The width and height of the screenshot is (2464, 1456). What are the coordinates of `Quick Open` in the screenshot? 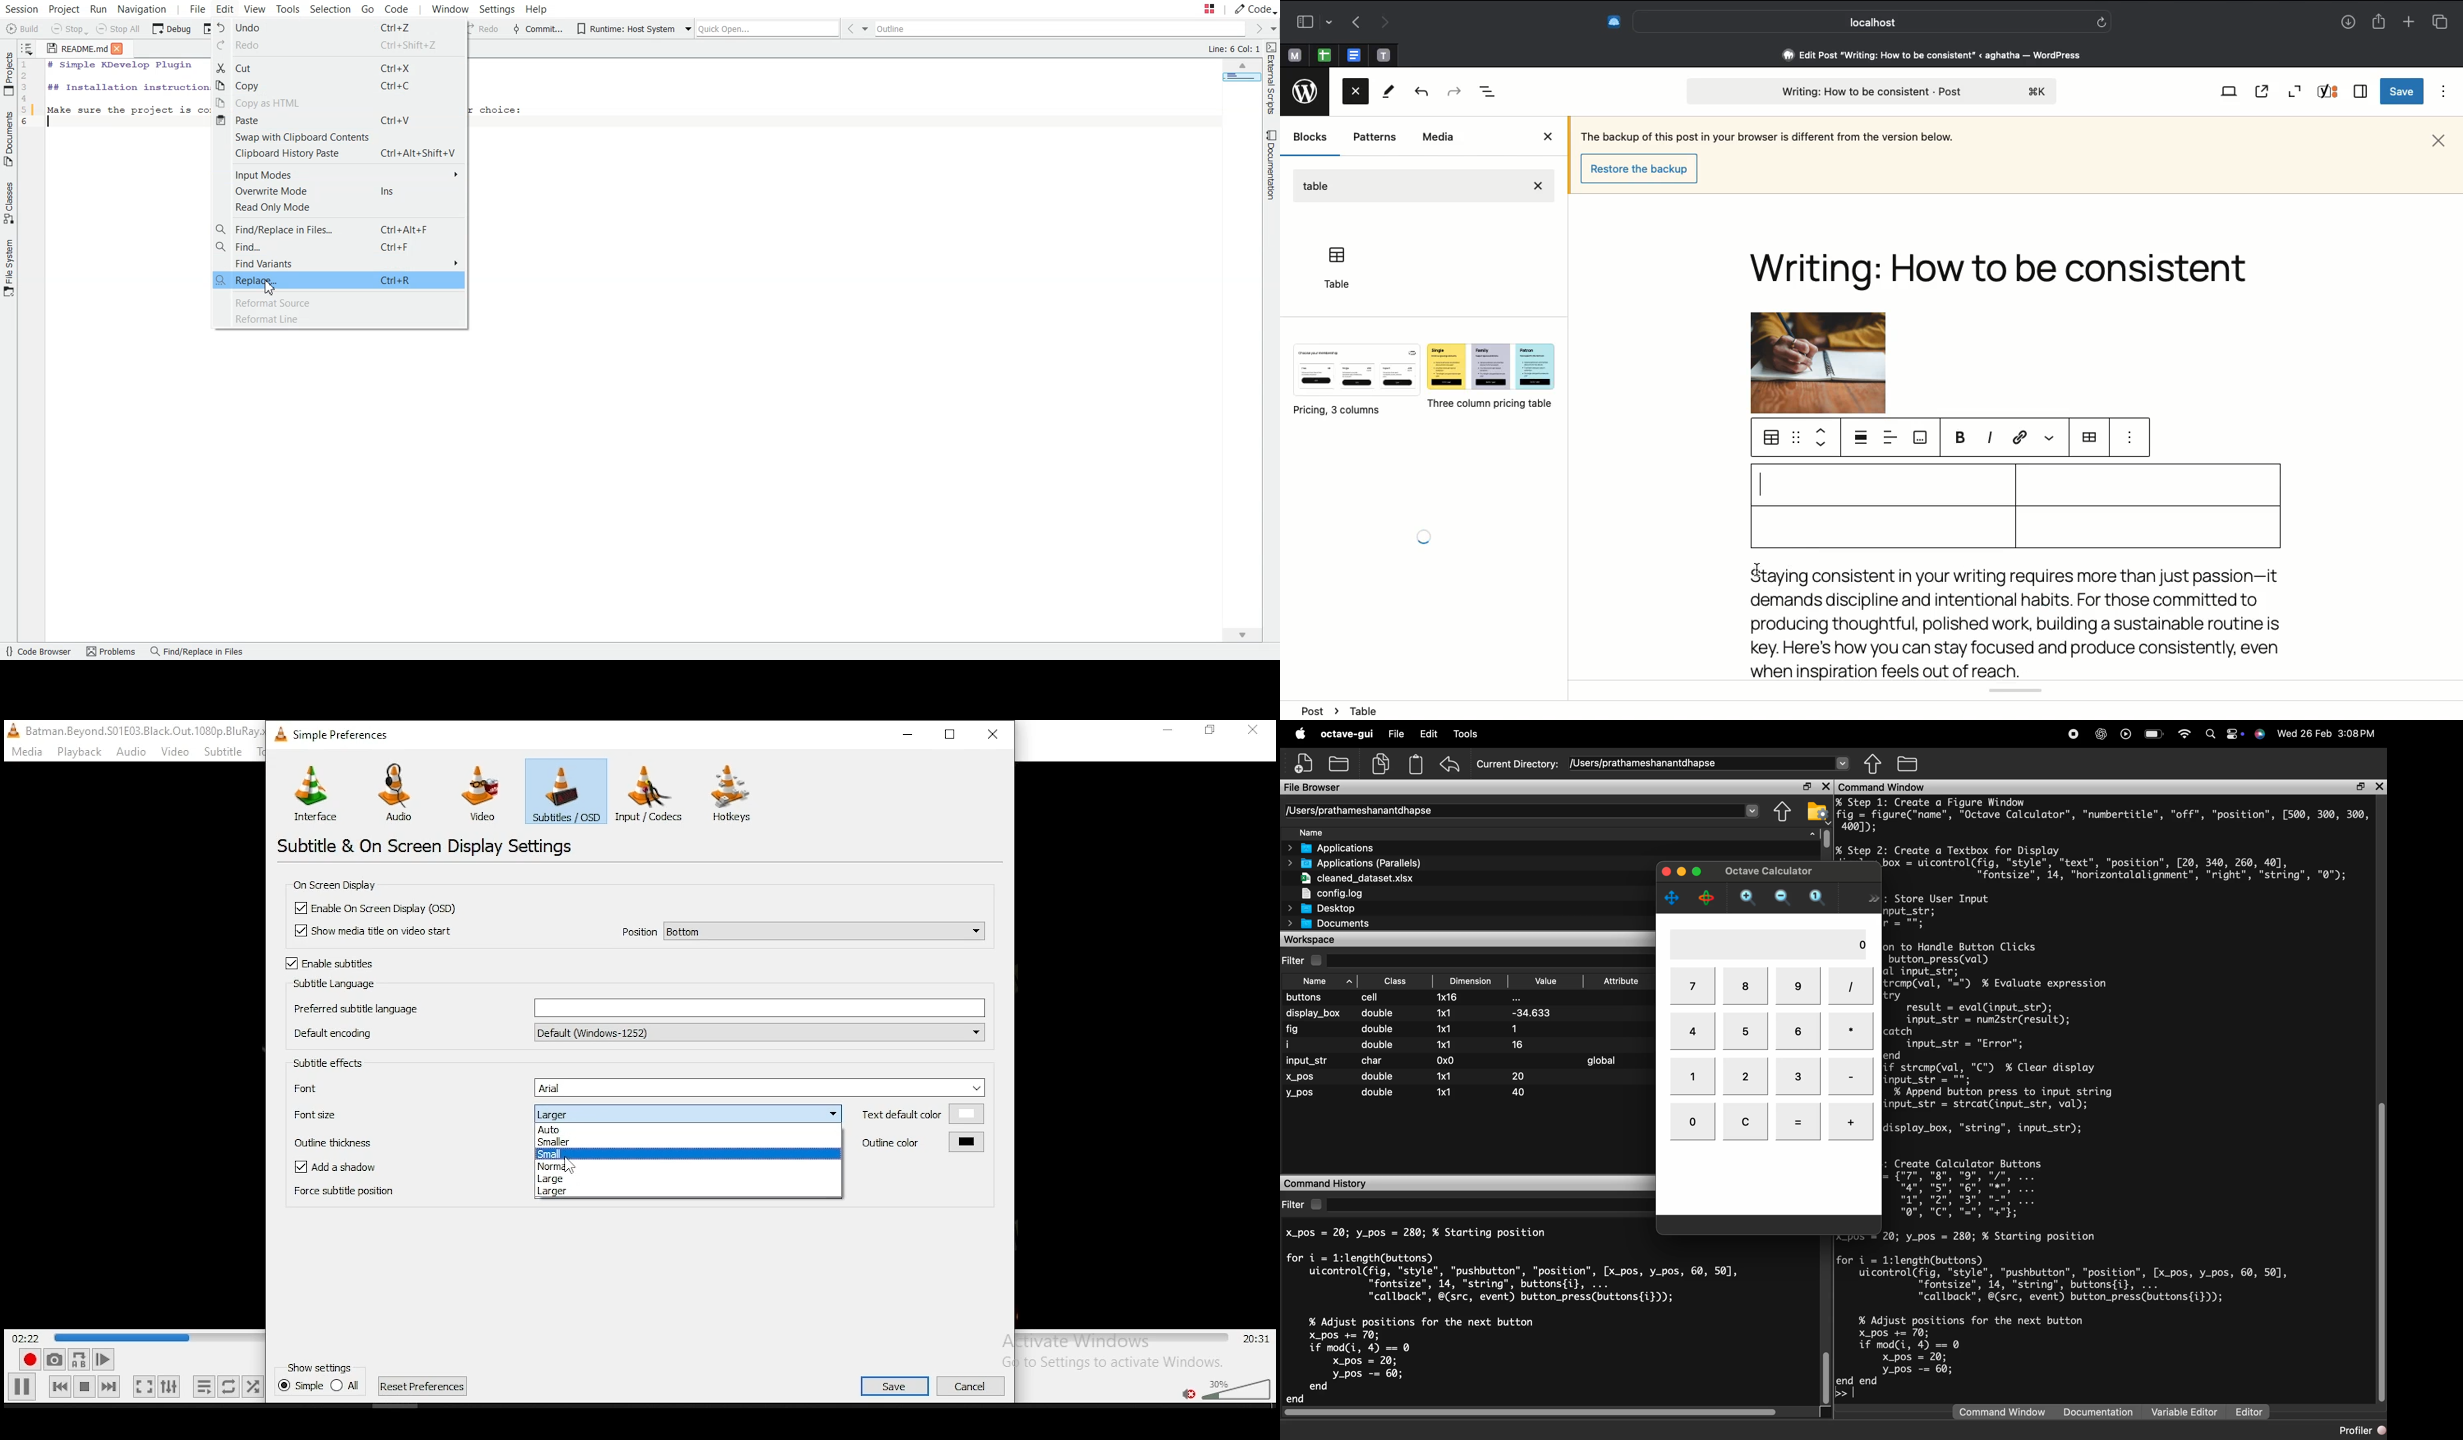 It's located at (759, 27).